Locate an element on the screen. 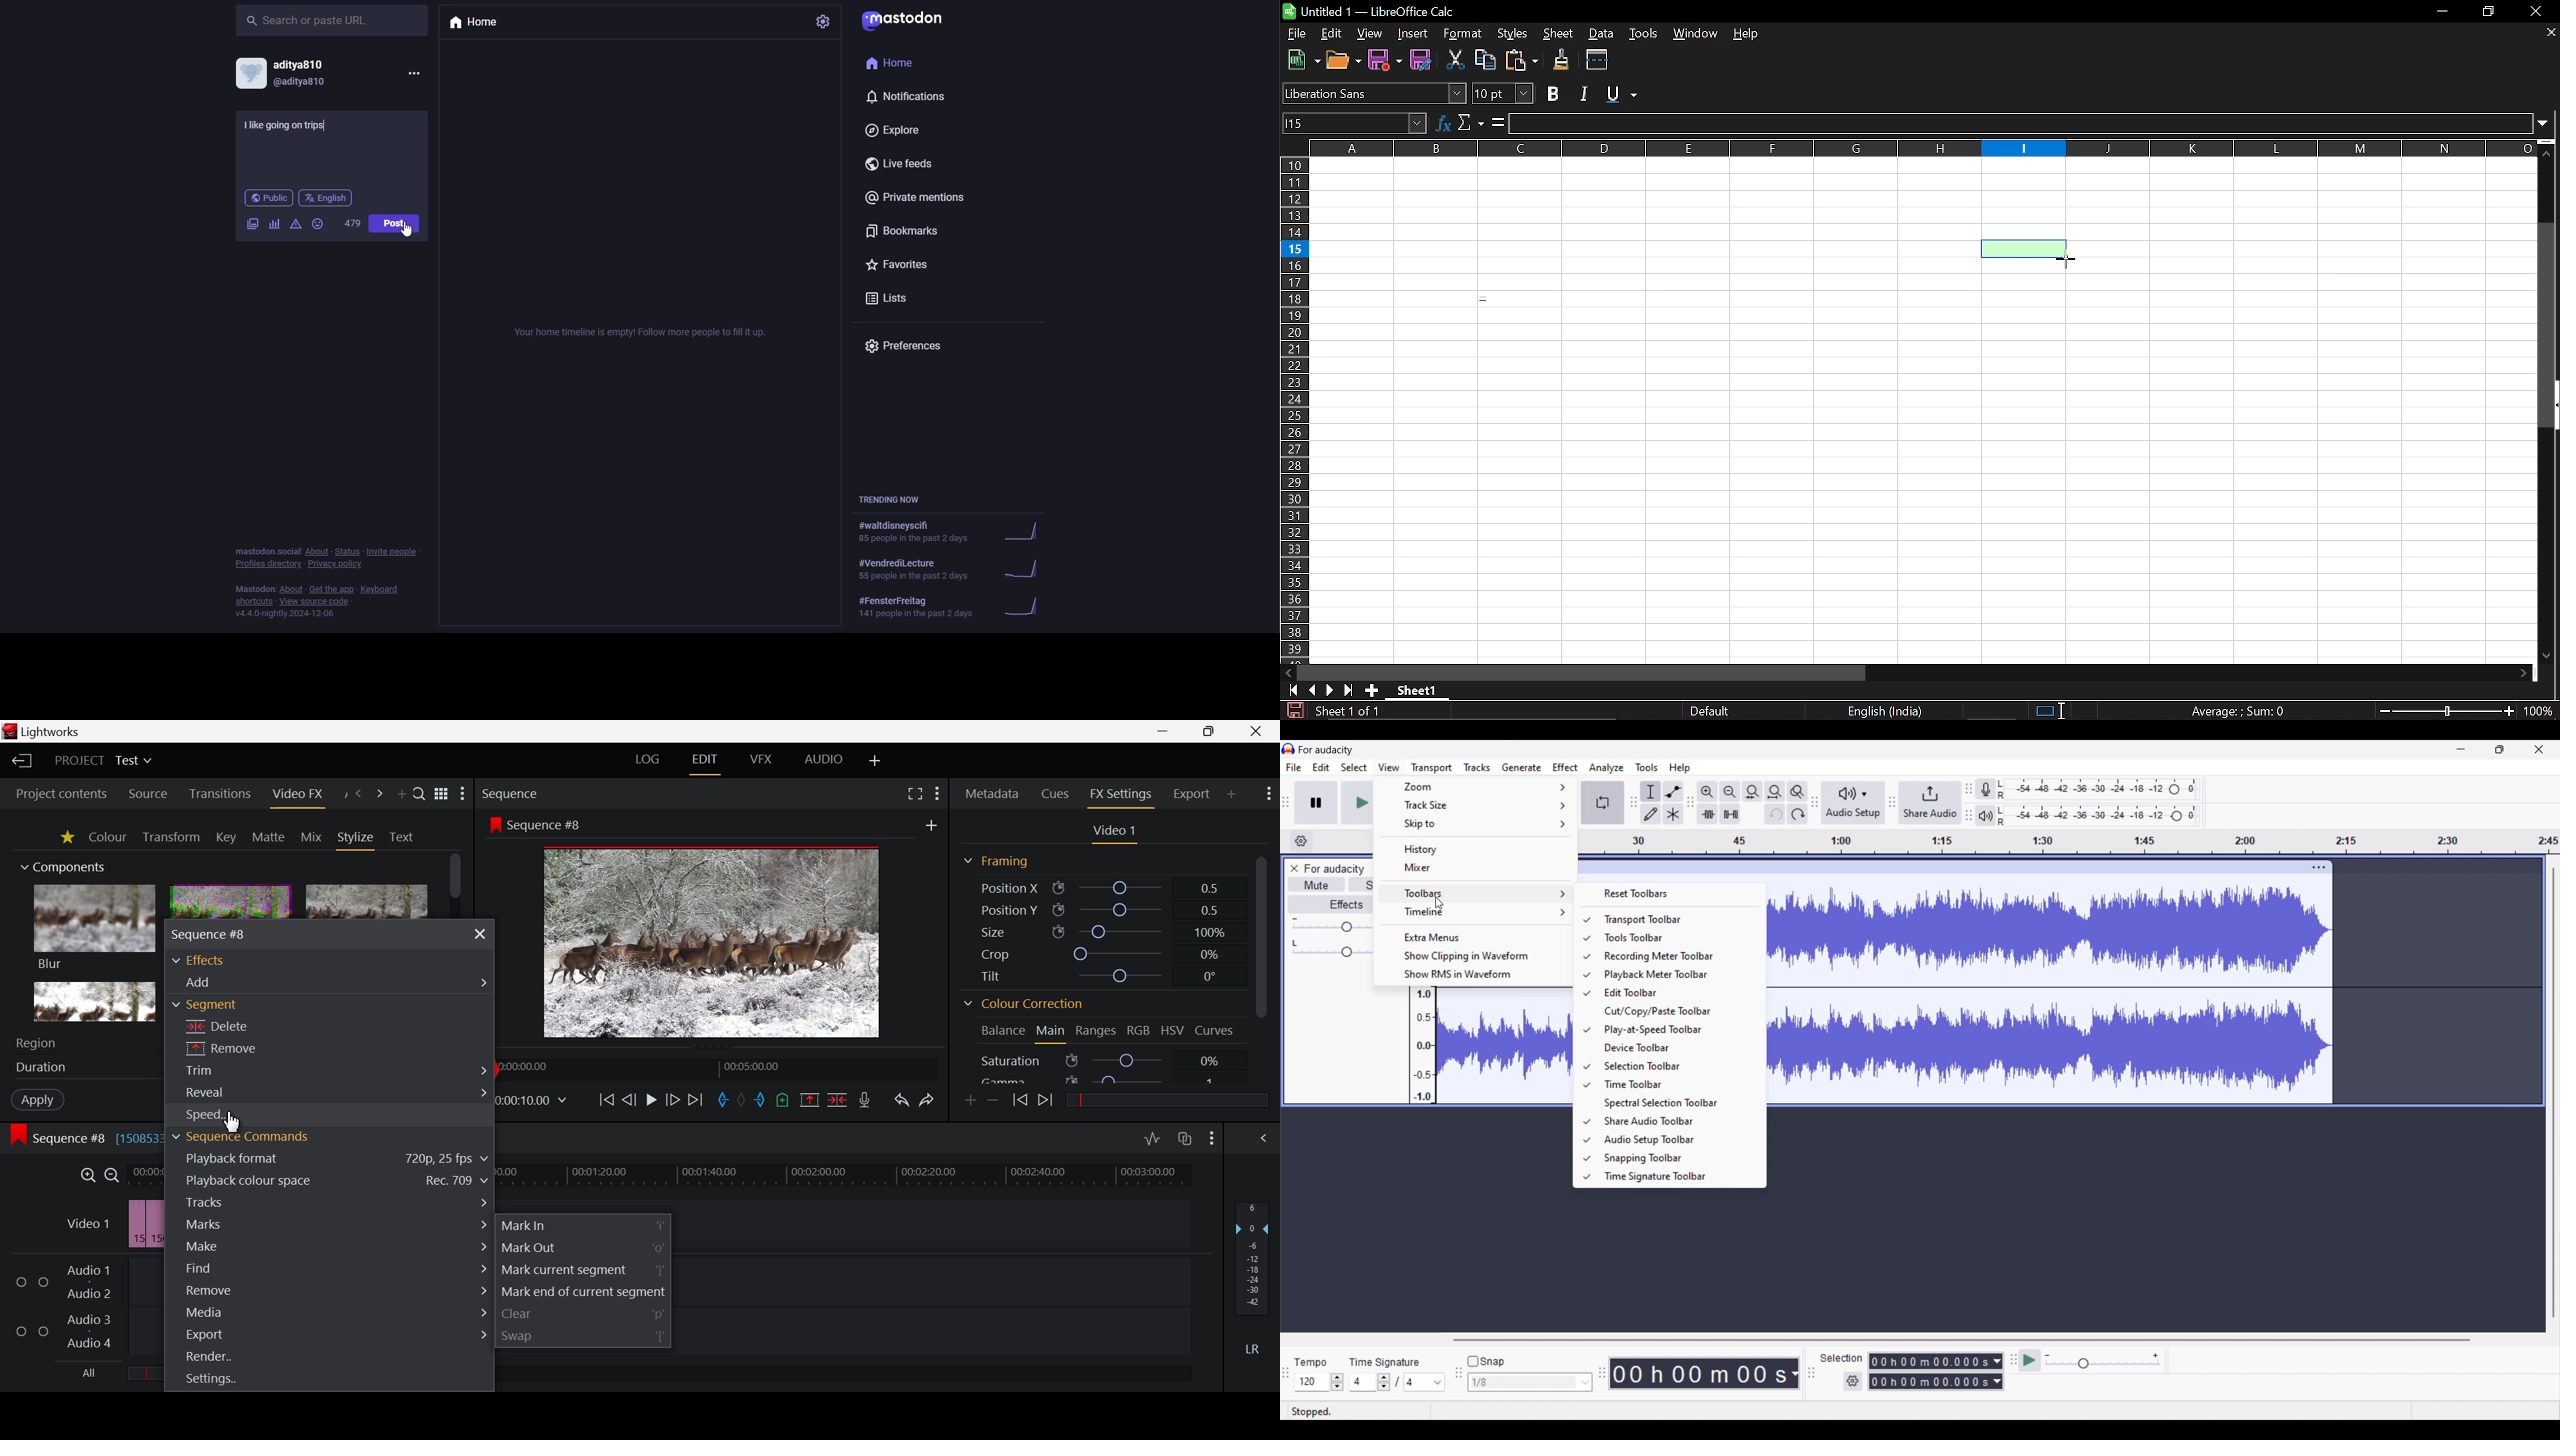 The width and height of the screenshot is (2576, 1456). Paste is located at coordinates (1523, 60).